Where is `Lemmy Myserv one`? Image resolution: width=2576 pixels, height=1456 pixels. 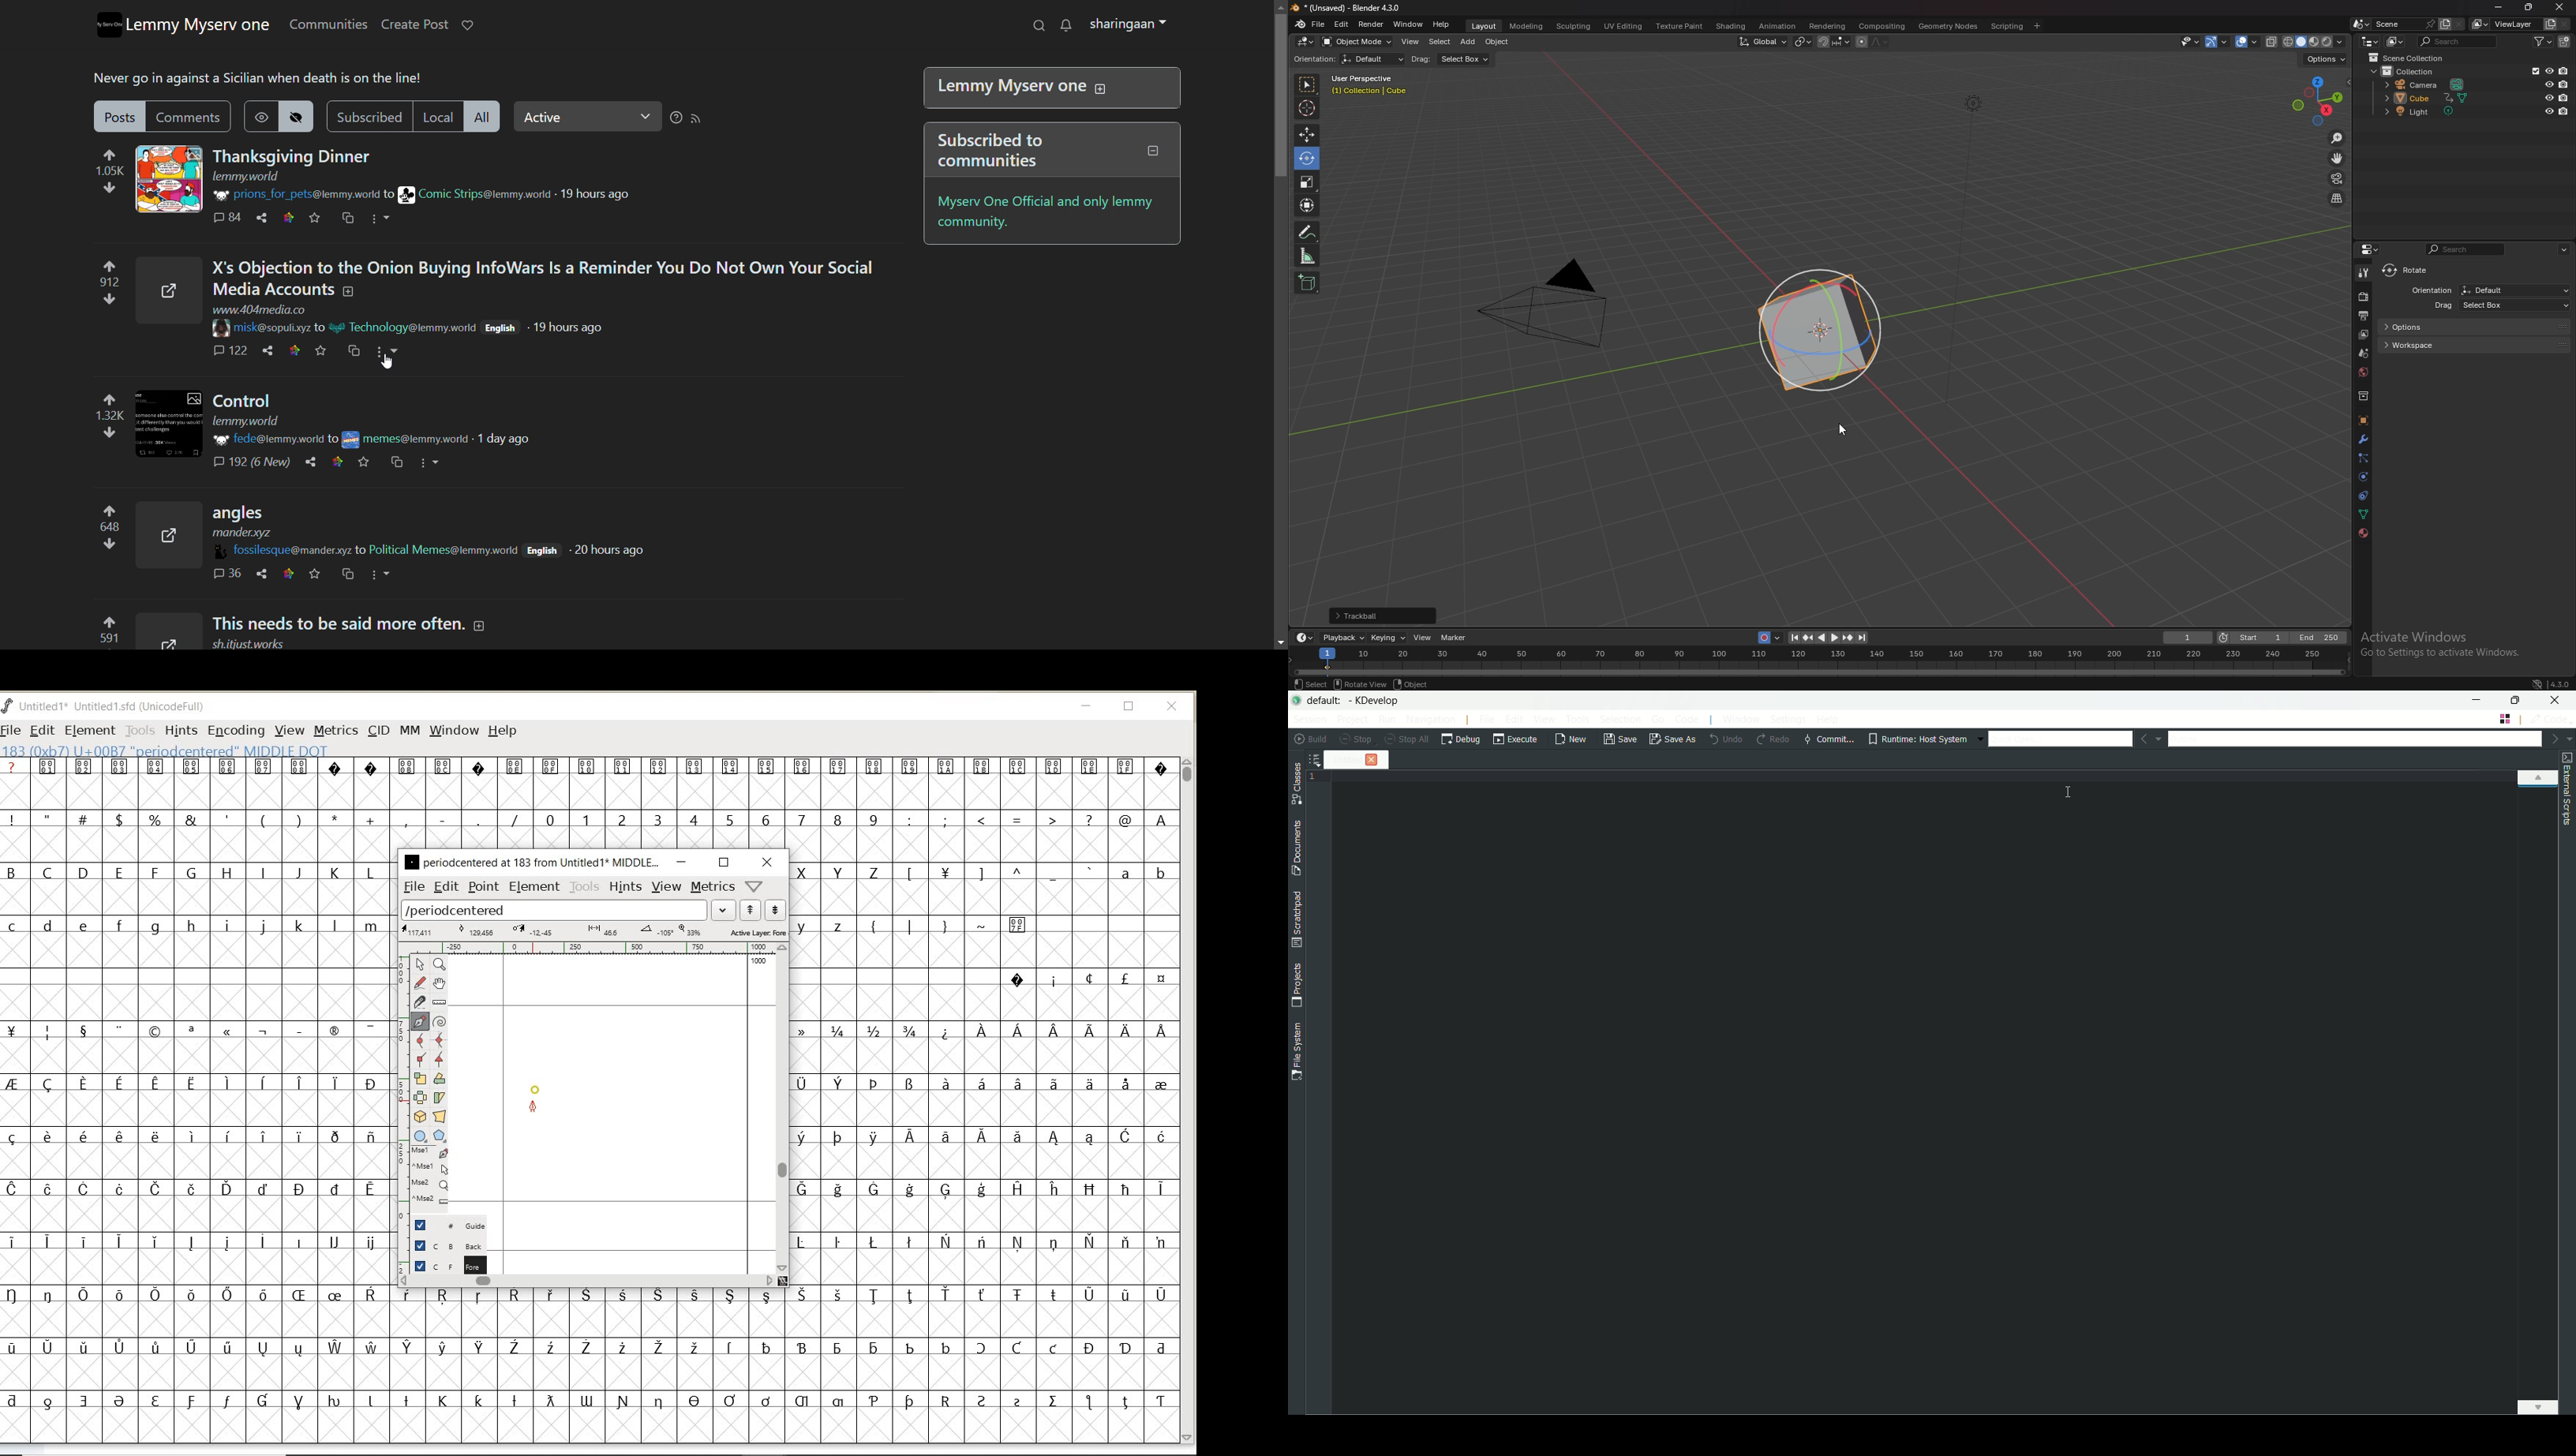
Lemmy Myserv one is located at coordinates (1046, 89).